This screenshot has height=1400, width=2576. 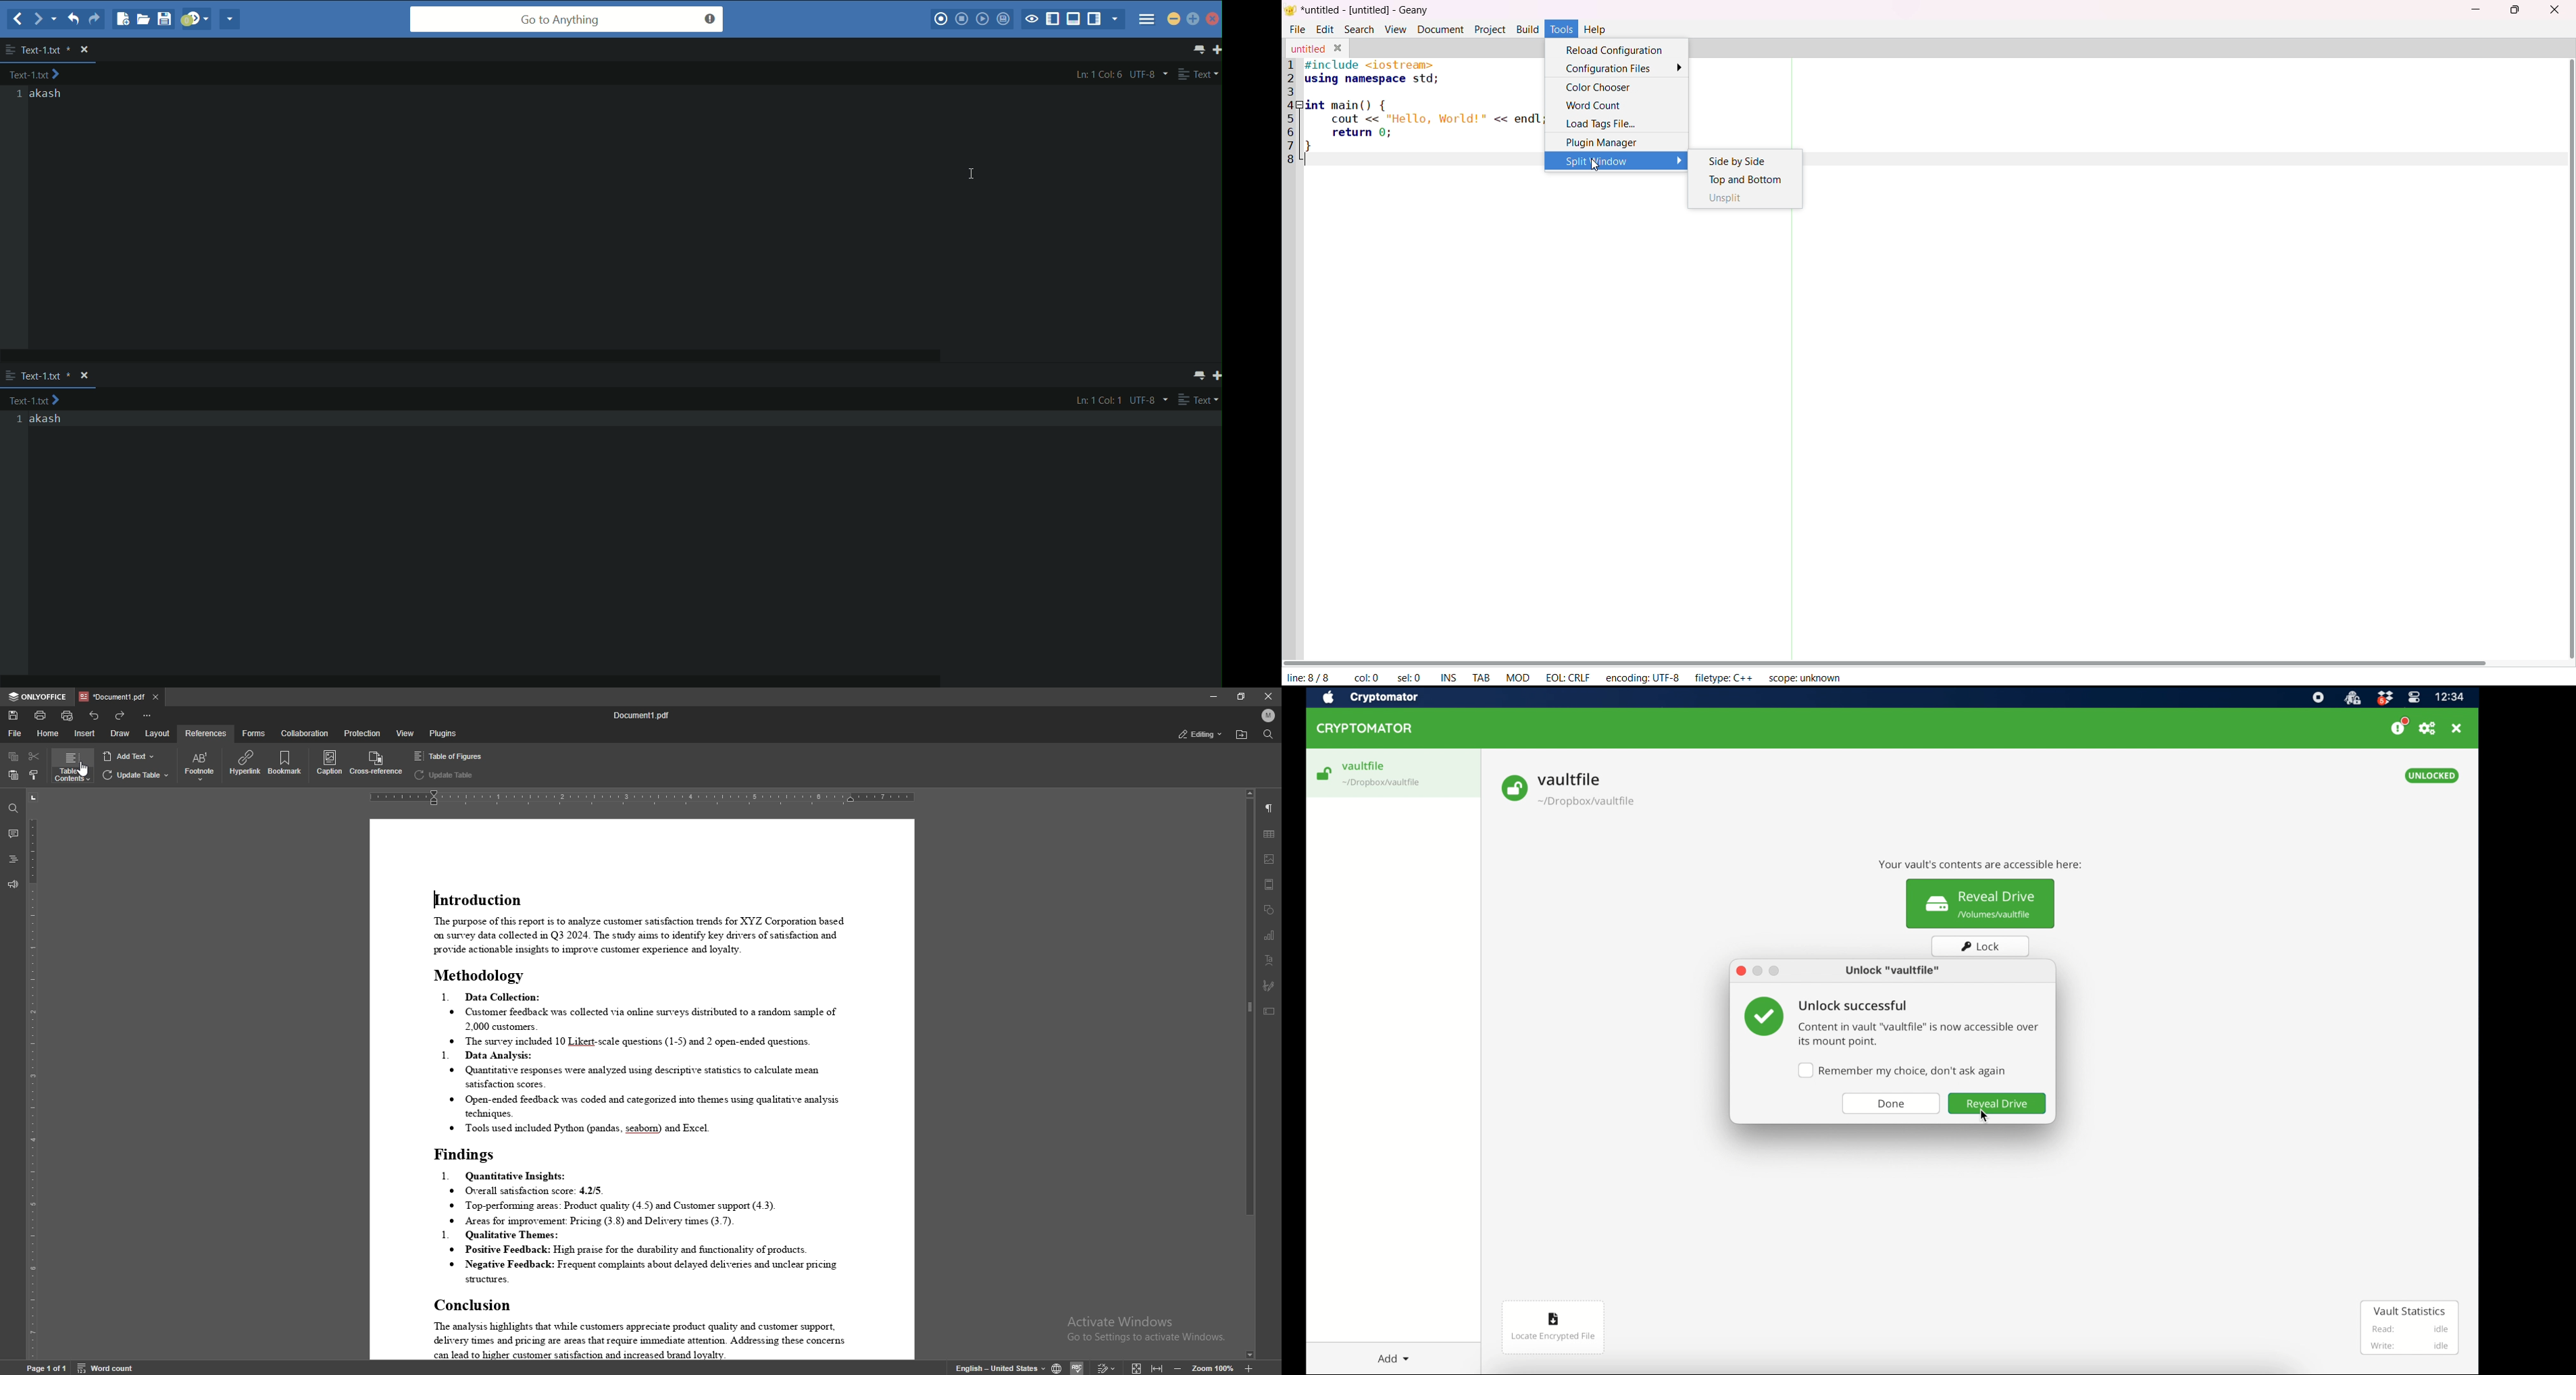 I want to click on comment, so click(x=13, y=834).